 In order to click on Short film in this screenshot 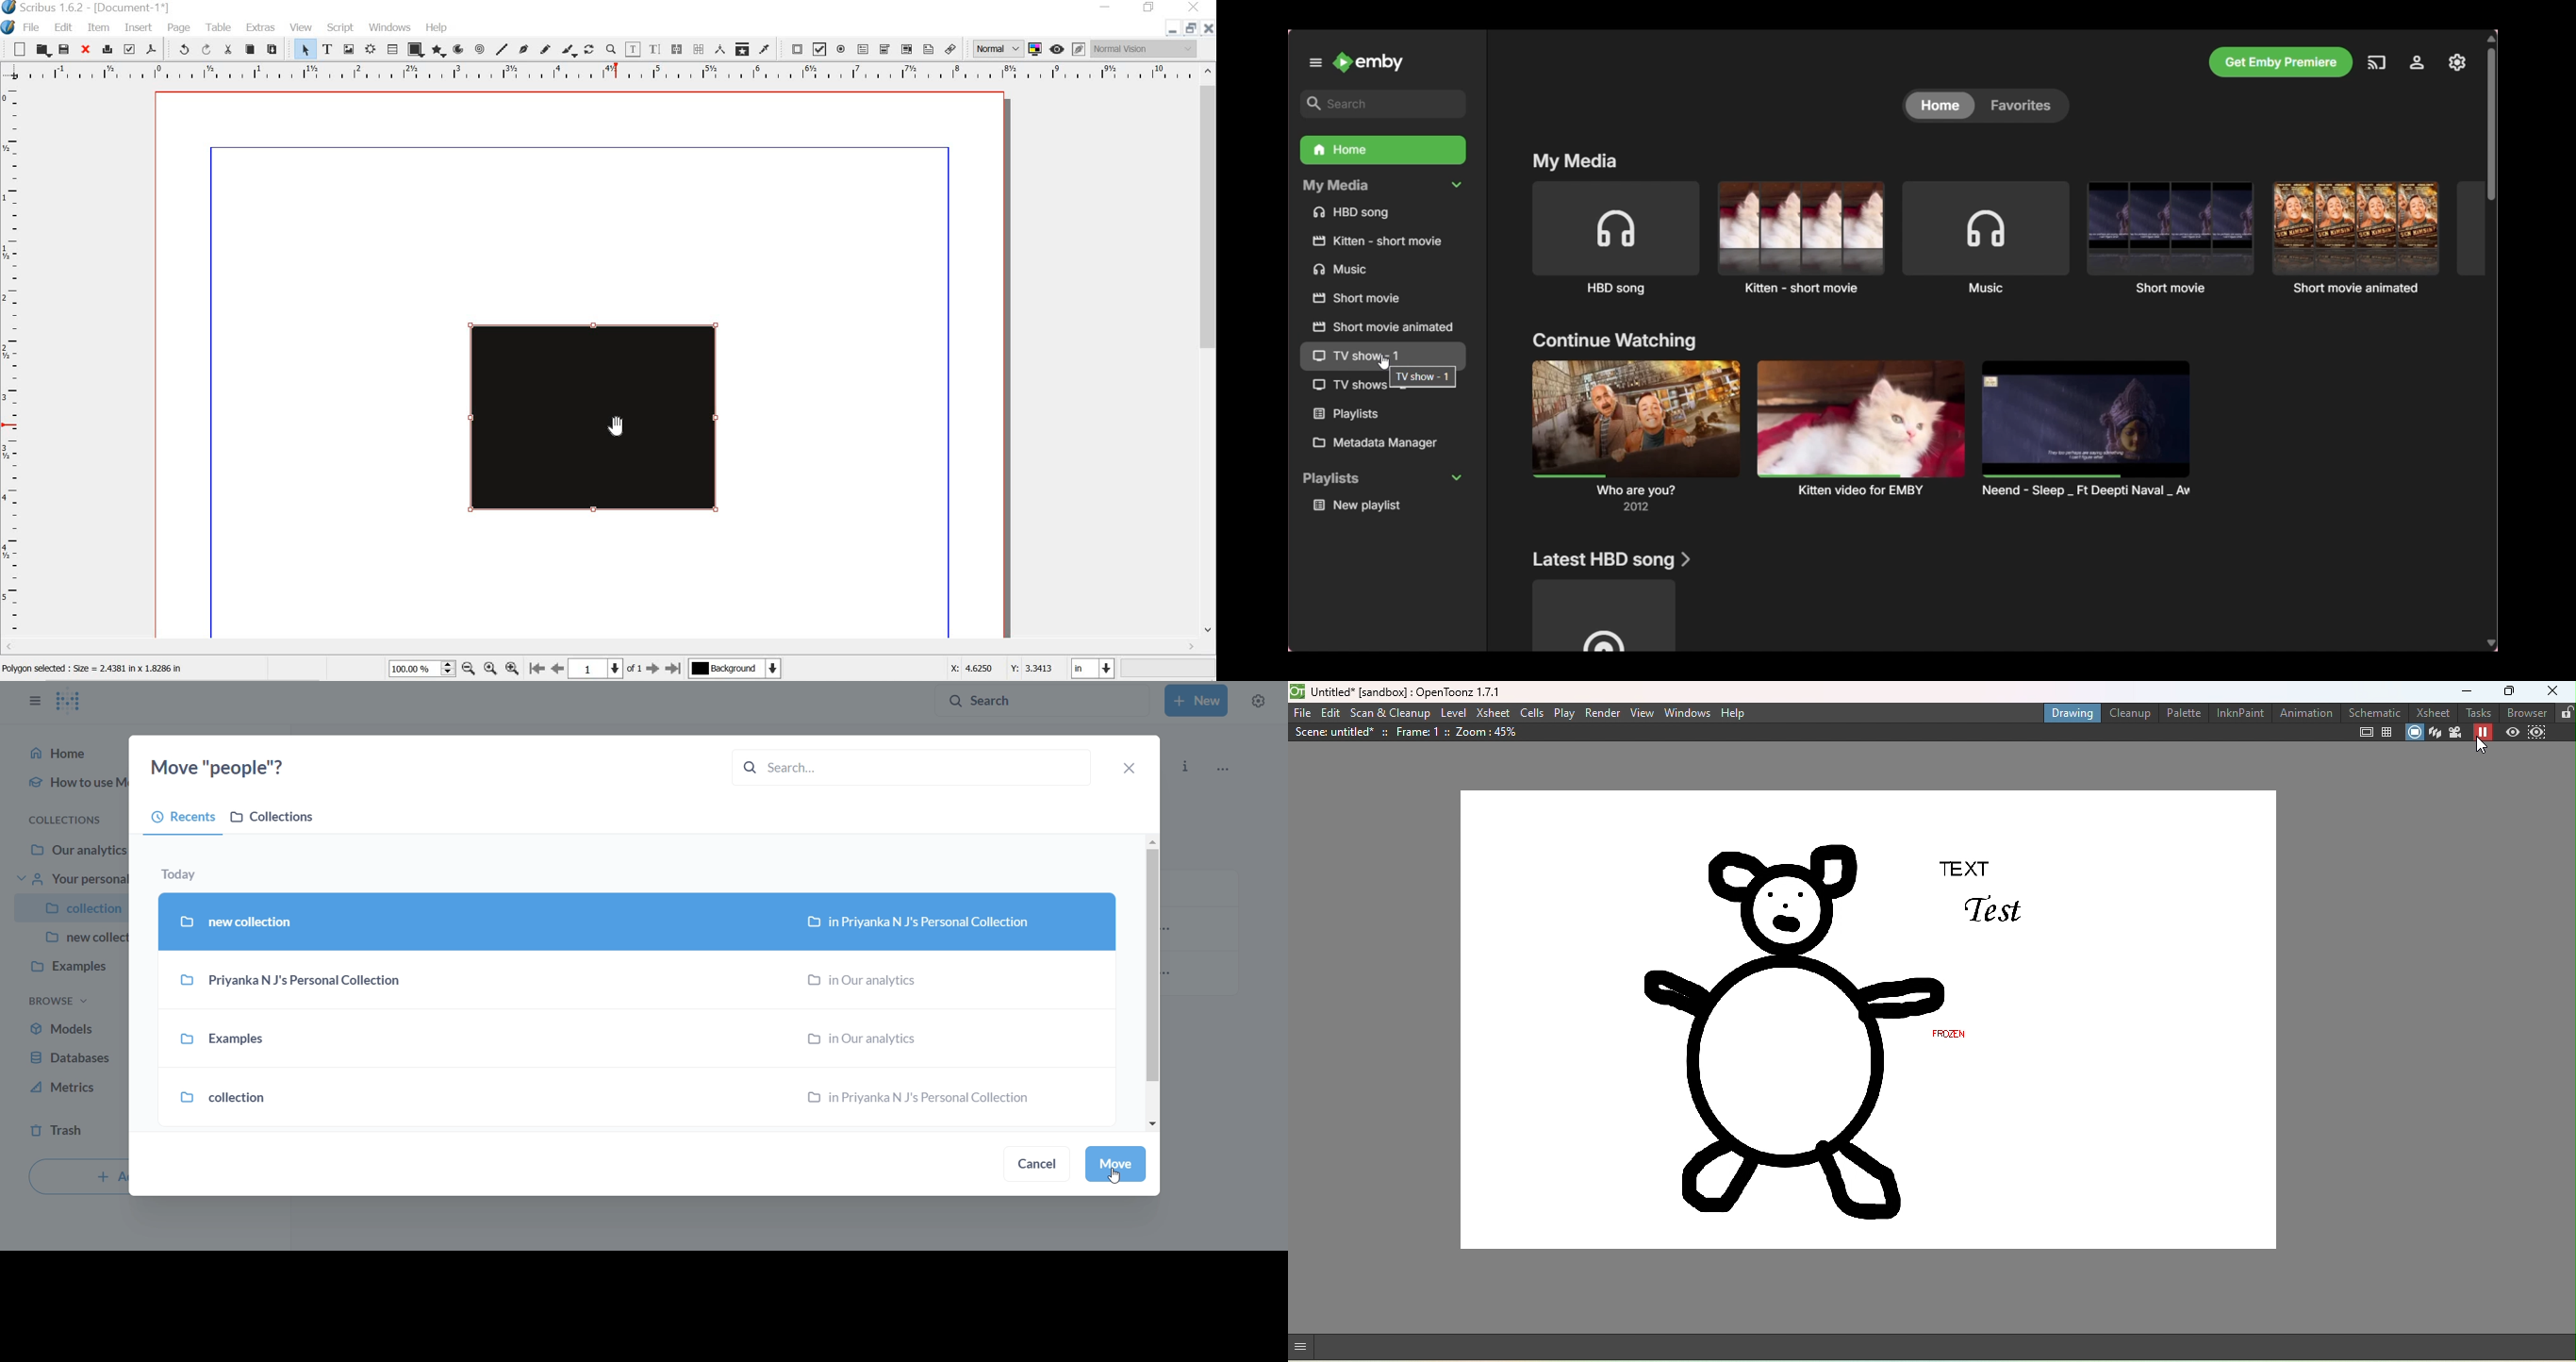, I will do `click(1801, 238)`.